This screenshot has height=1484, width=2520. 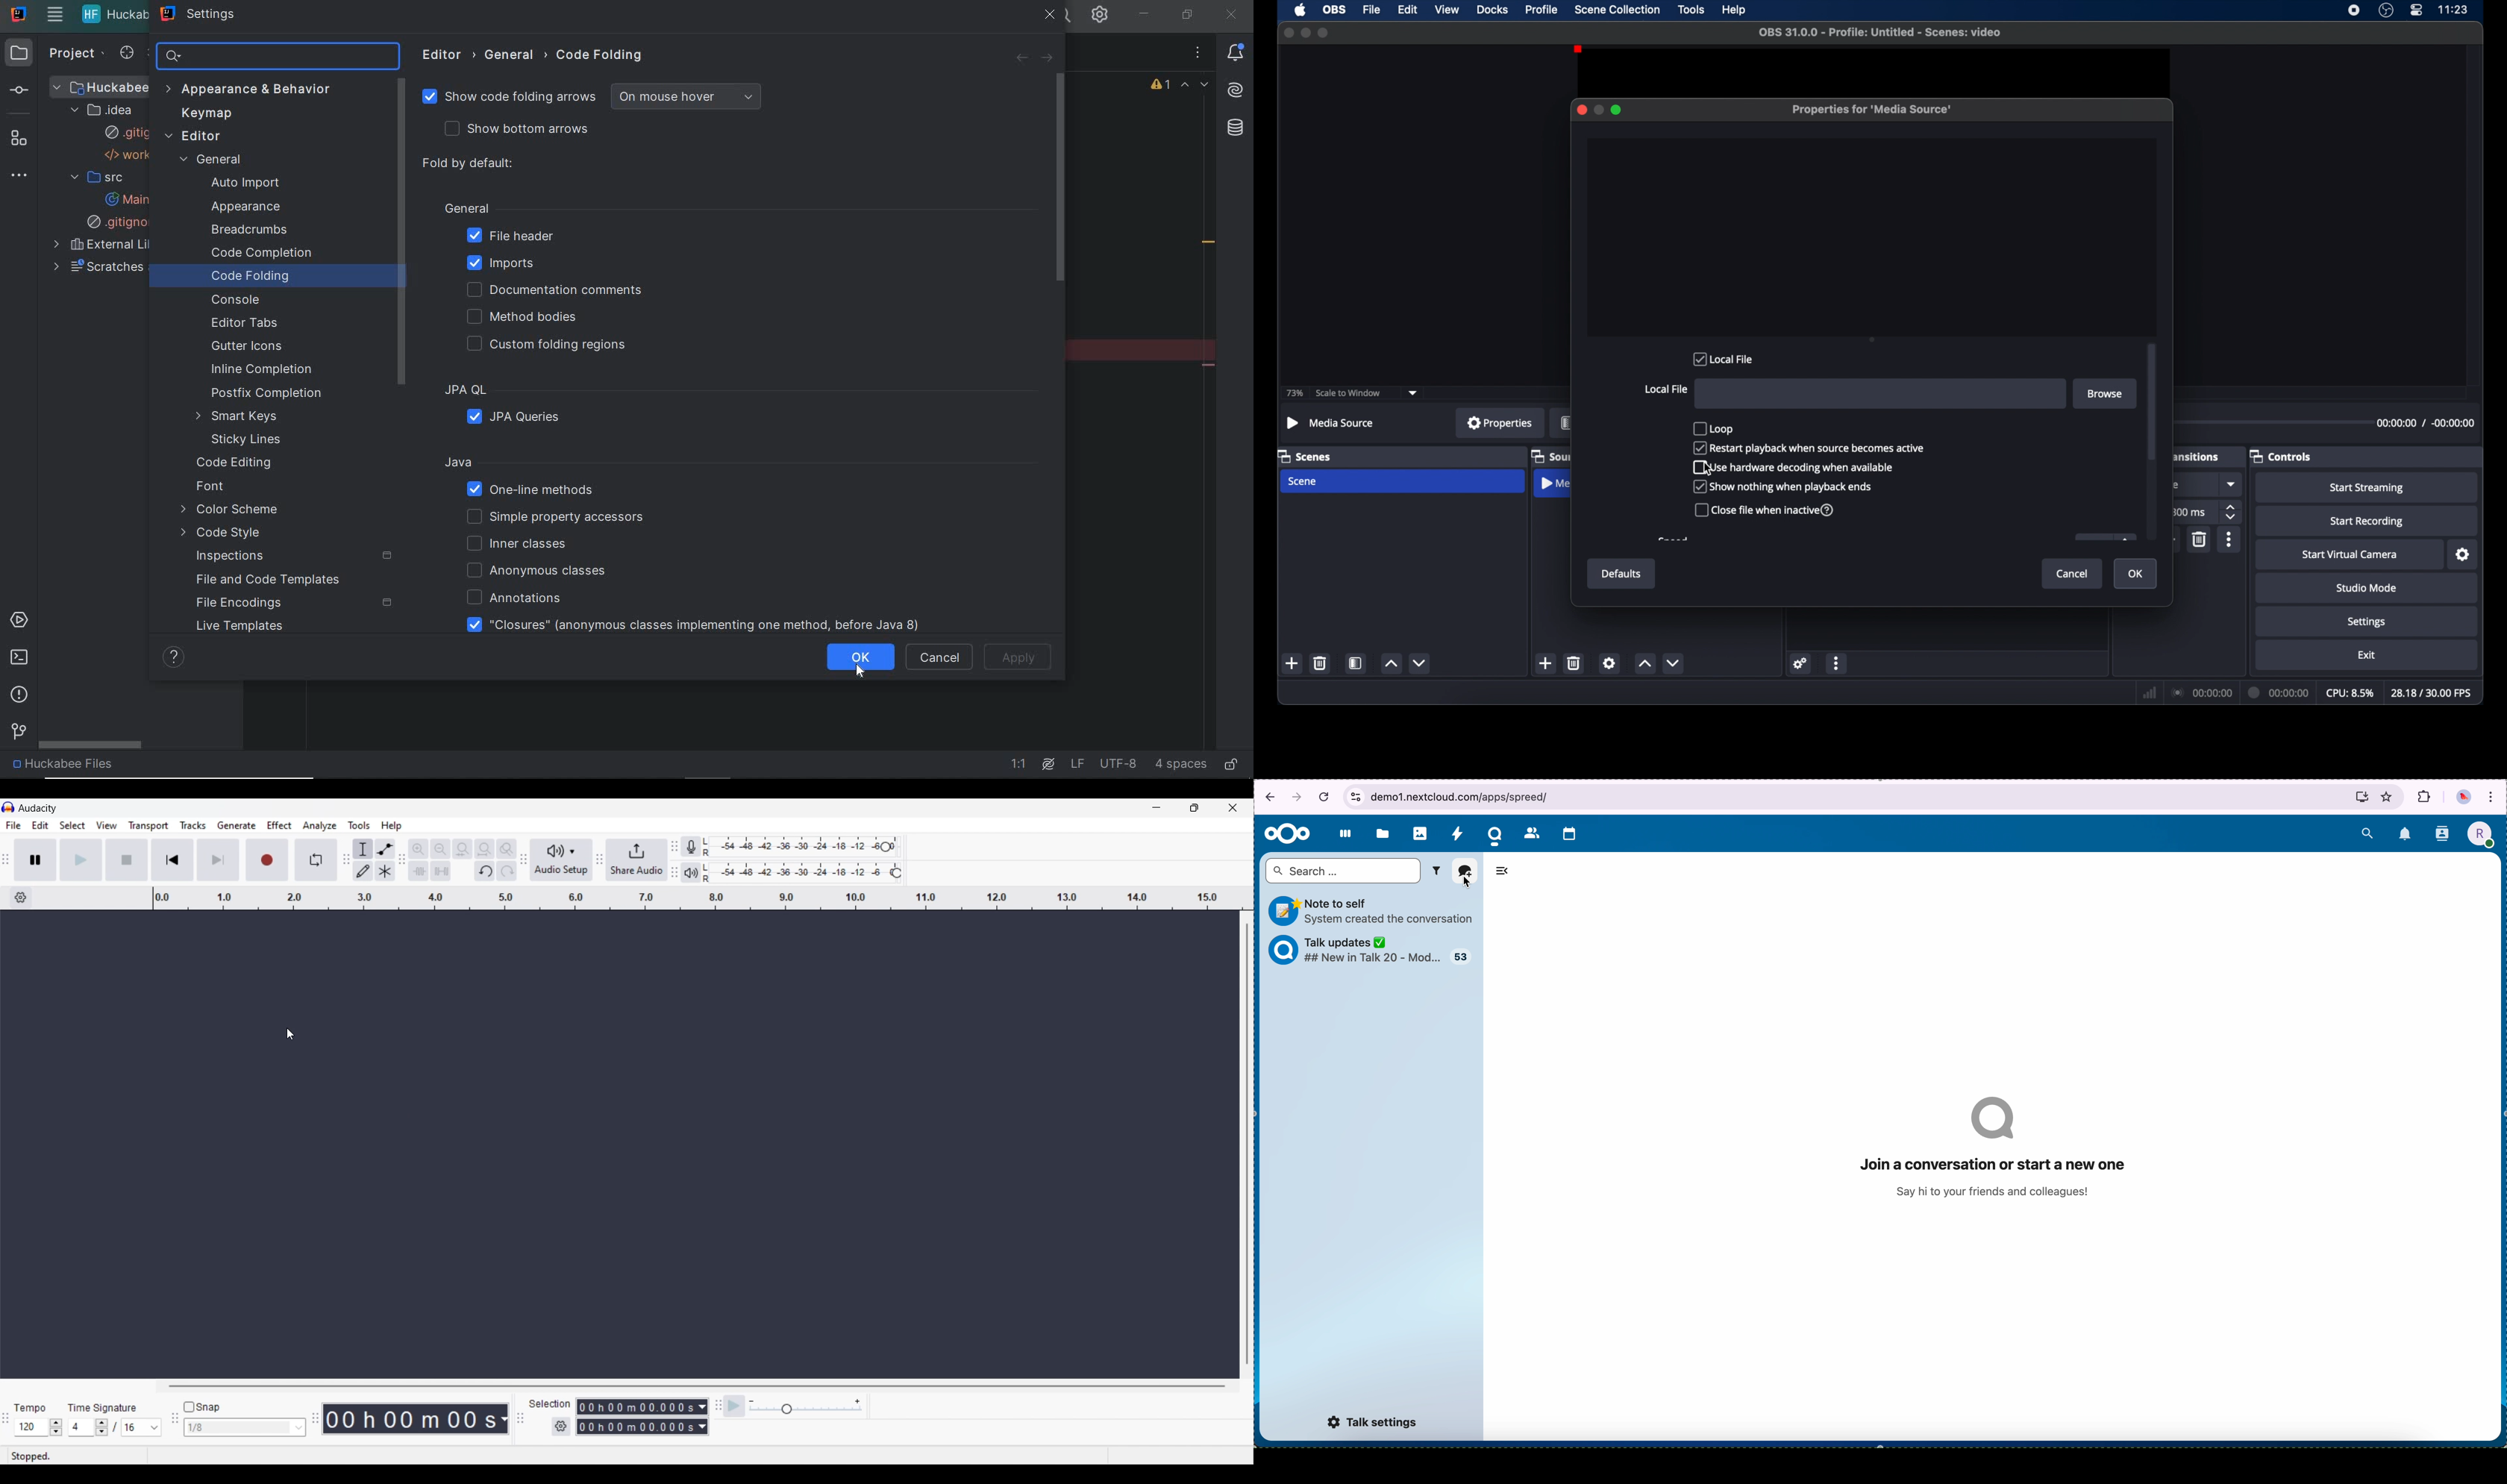 What do you see at coordinates (391, 826) in the screenshot?
I see `Help menu` at bounding box center [391, 826].